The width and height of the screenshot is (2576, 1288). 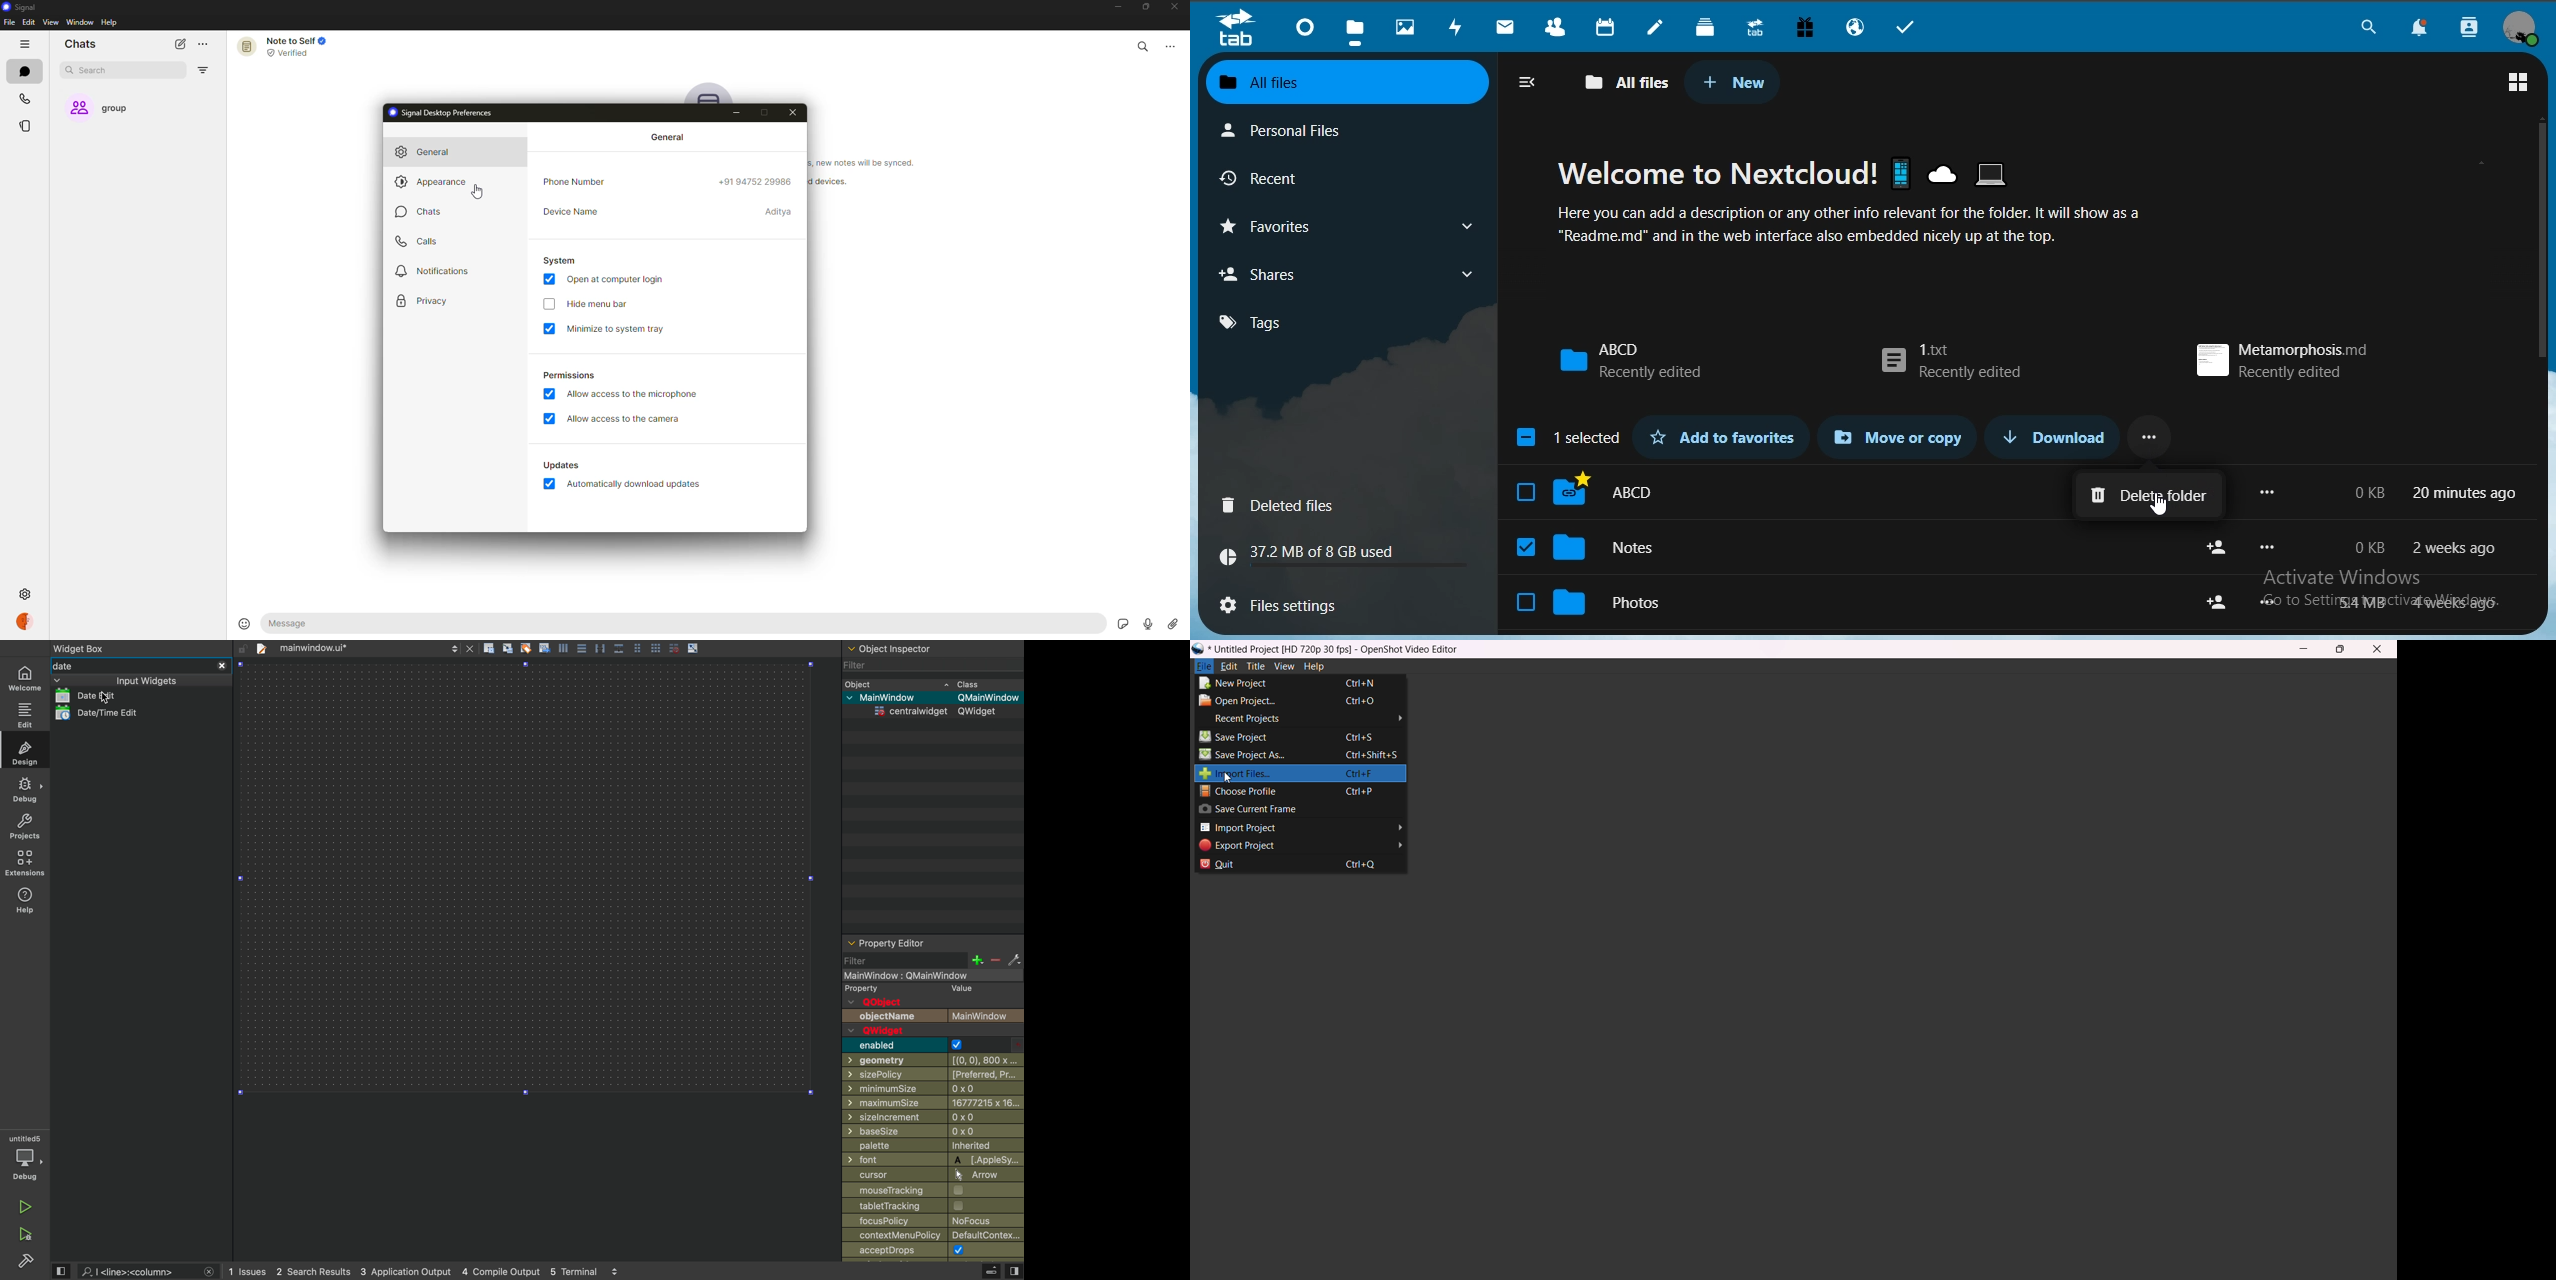 I want to click on appearance, so click(x=433, y=182).